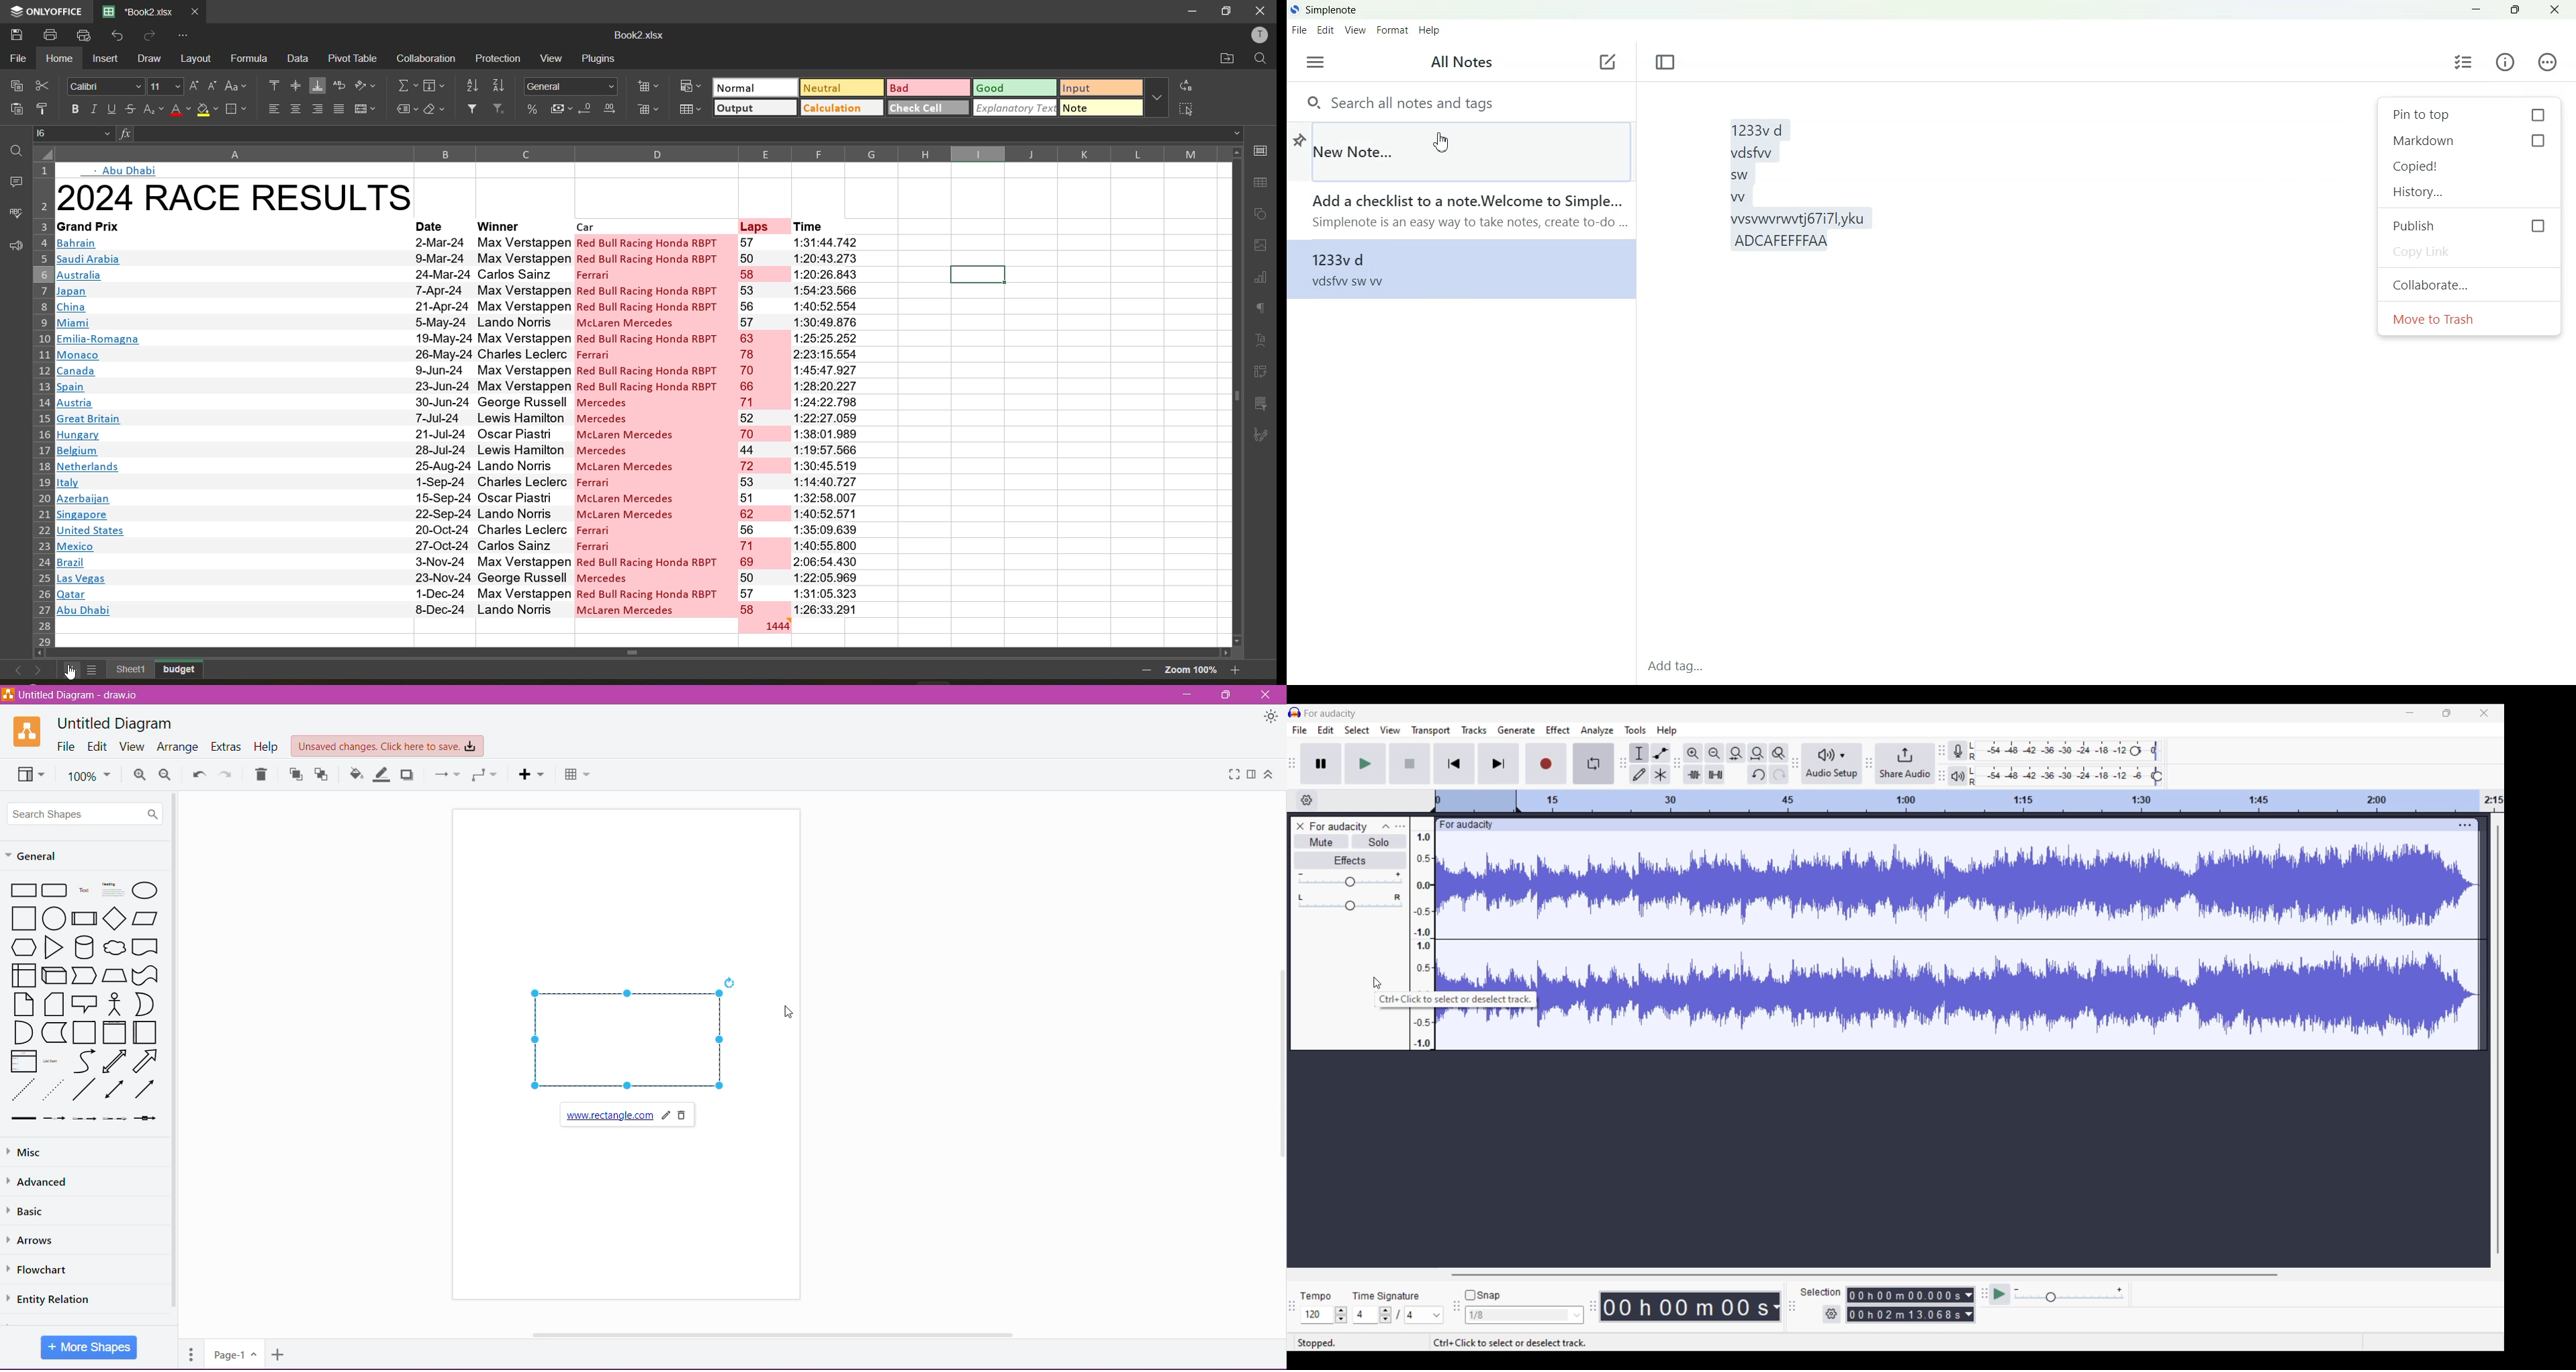 The width and height of the screenshot is (2576, 1372). Describe the element at coordinates (1386, 825) in the screenshot. I see `Collapse` at that location.